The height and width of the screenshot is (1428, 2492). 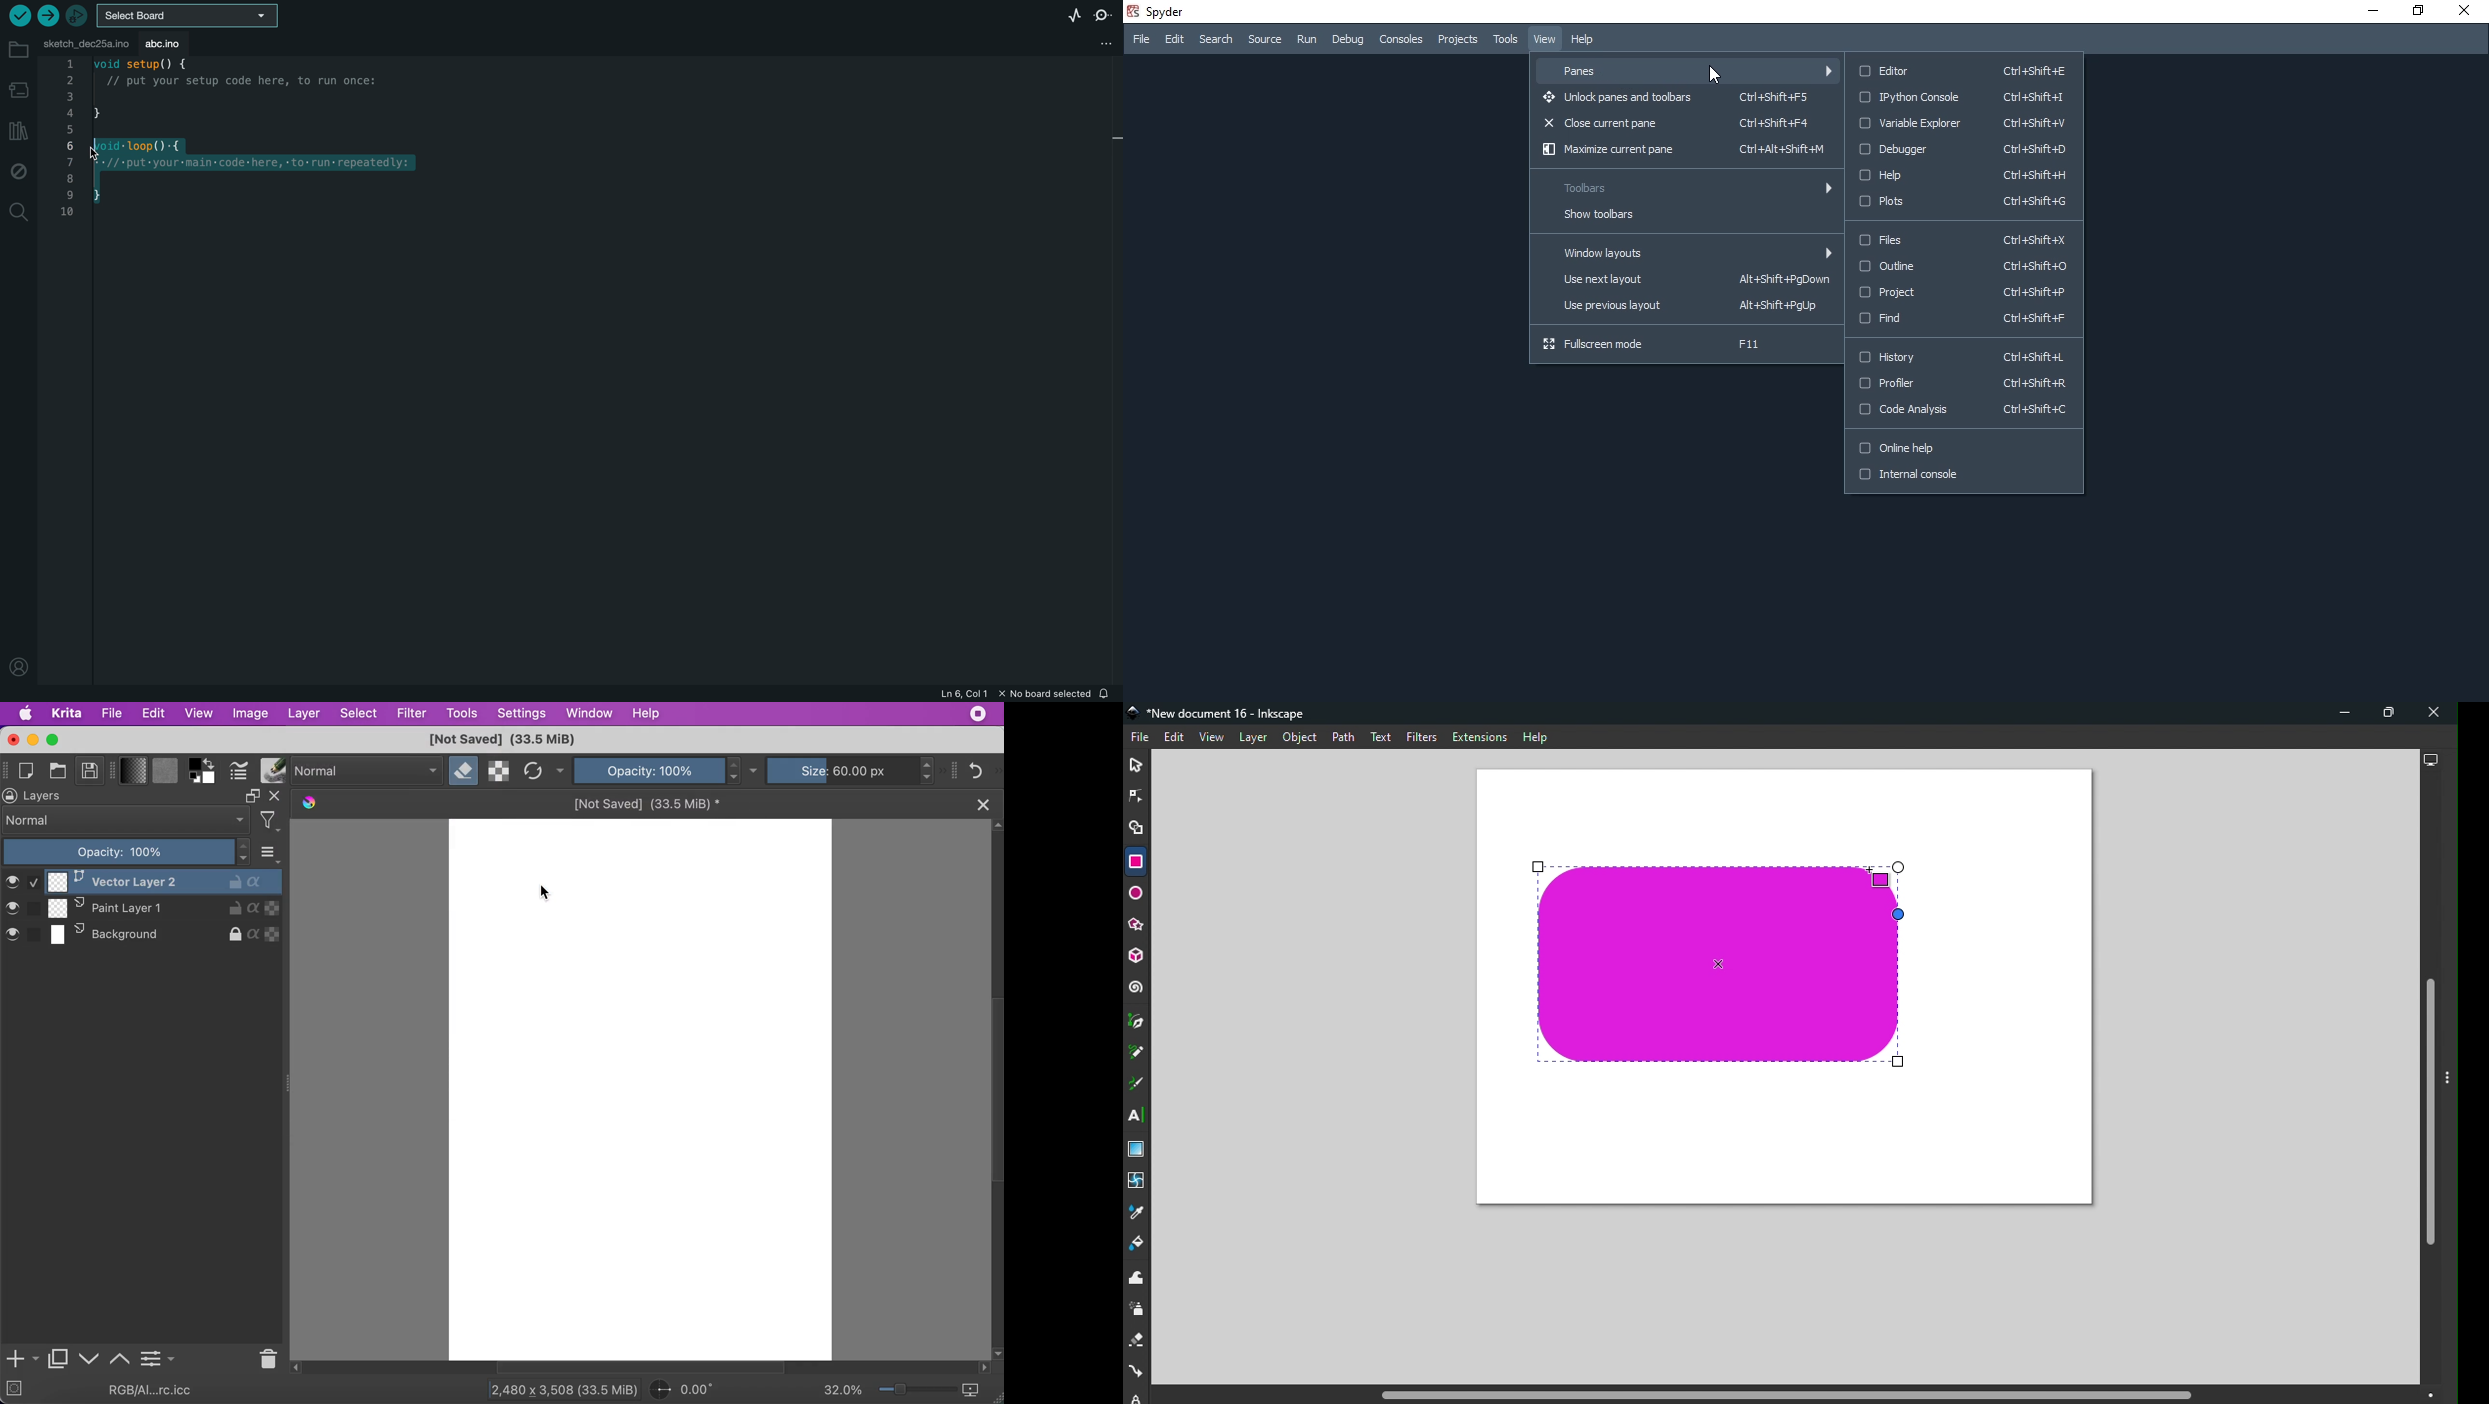 What do you see at coordinates (1714, 74) in the screenshot?
I see `Cursor` at bounding box center [1714, 74].